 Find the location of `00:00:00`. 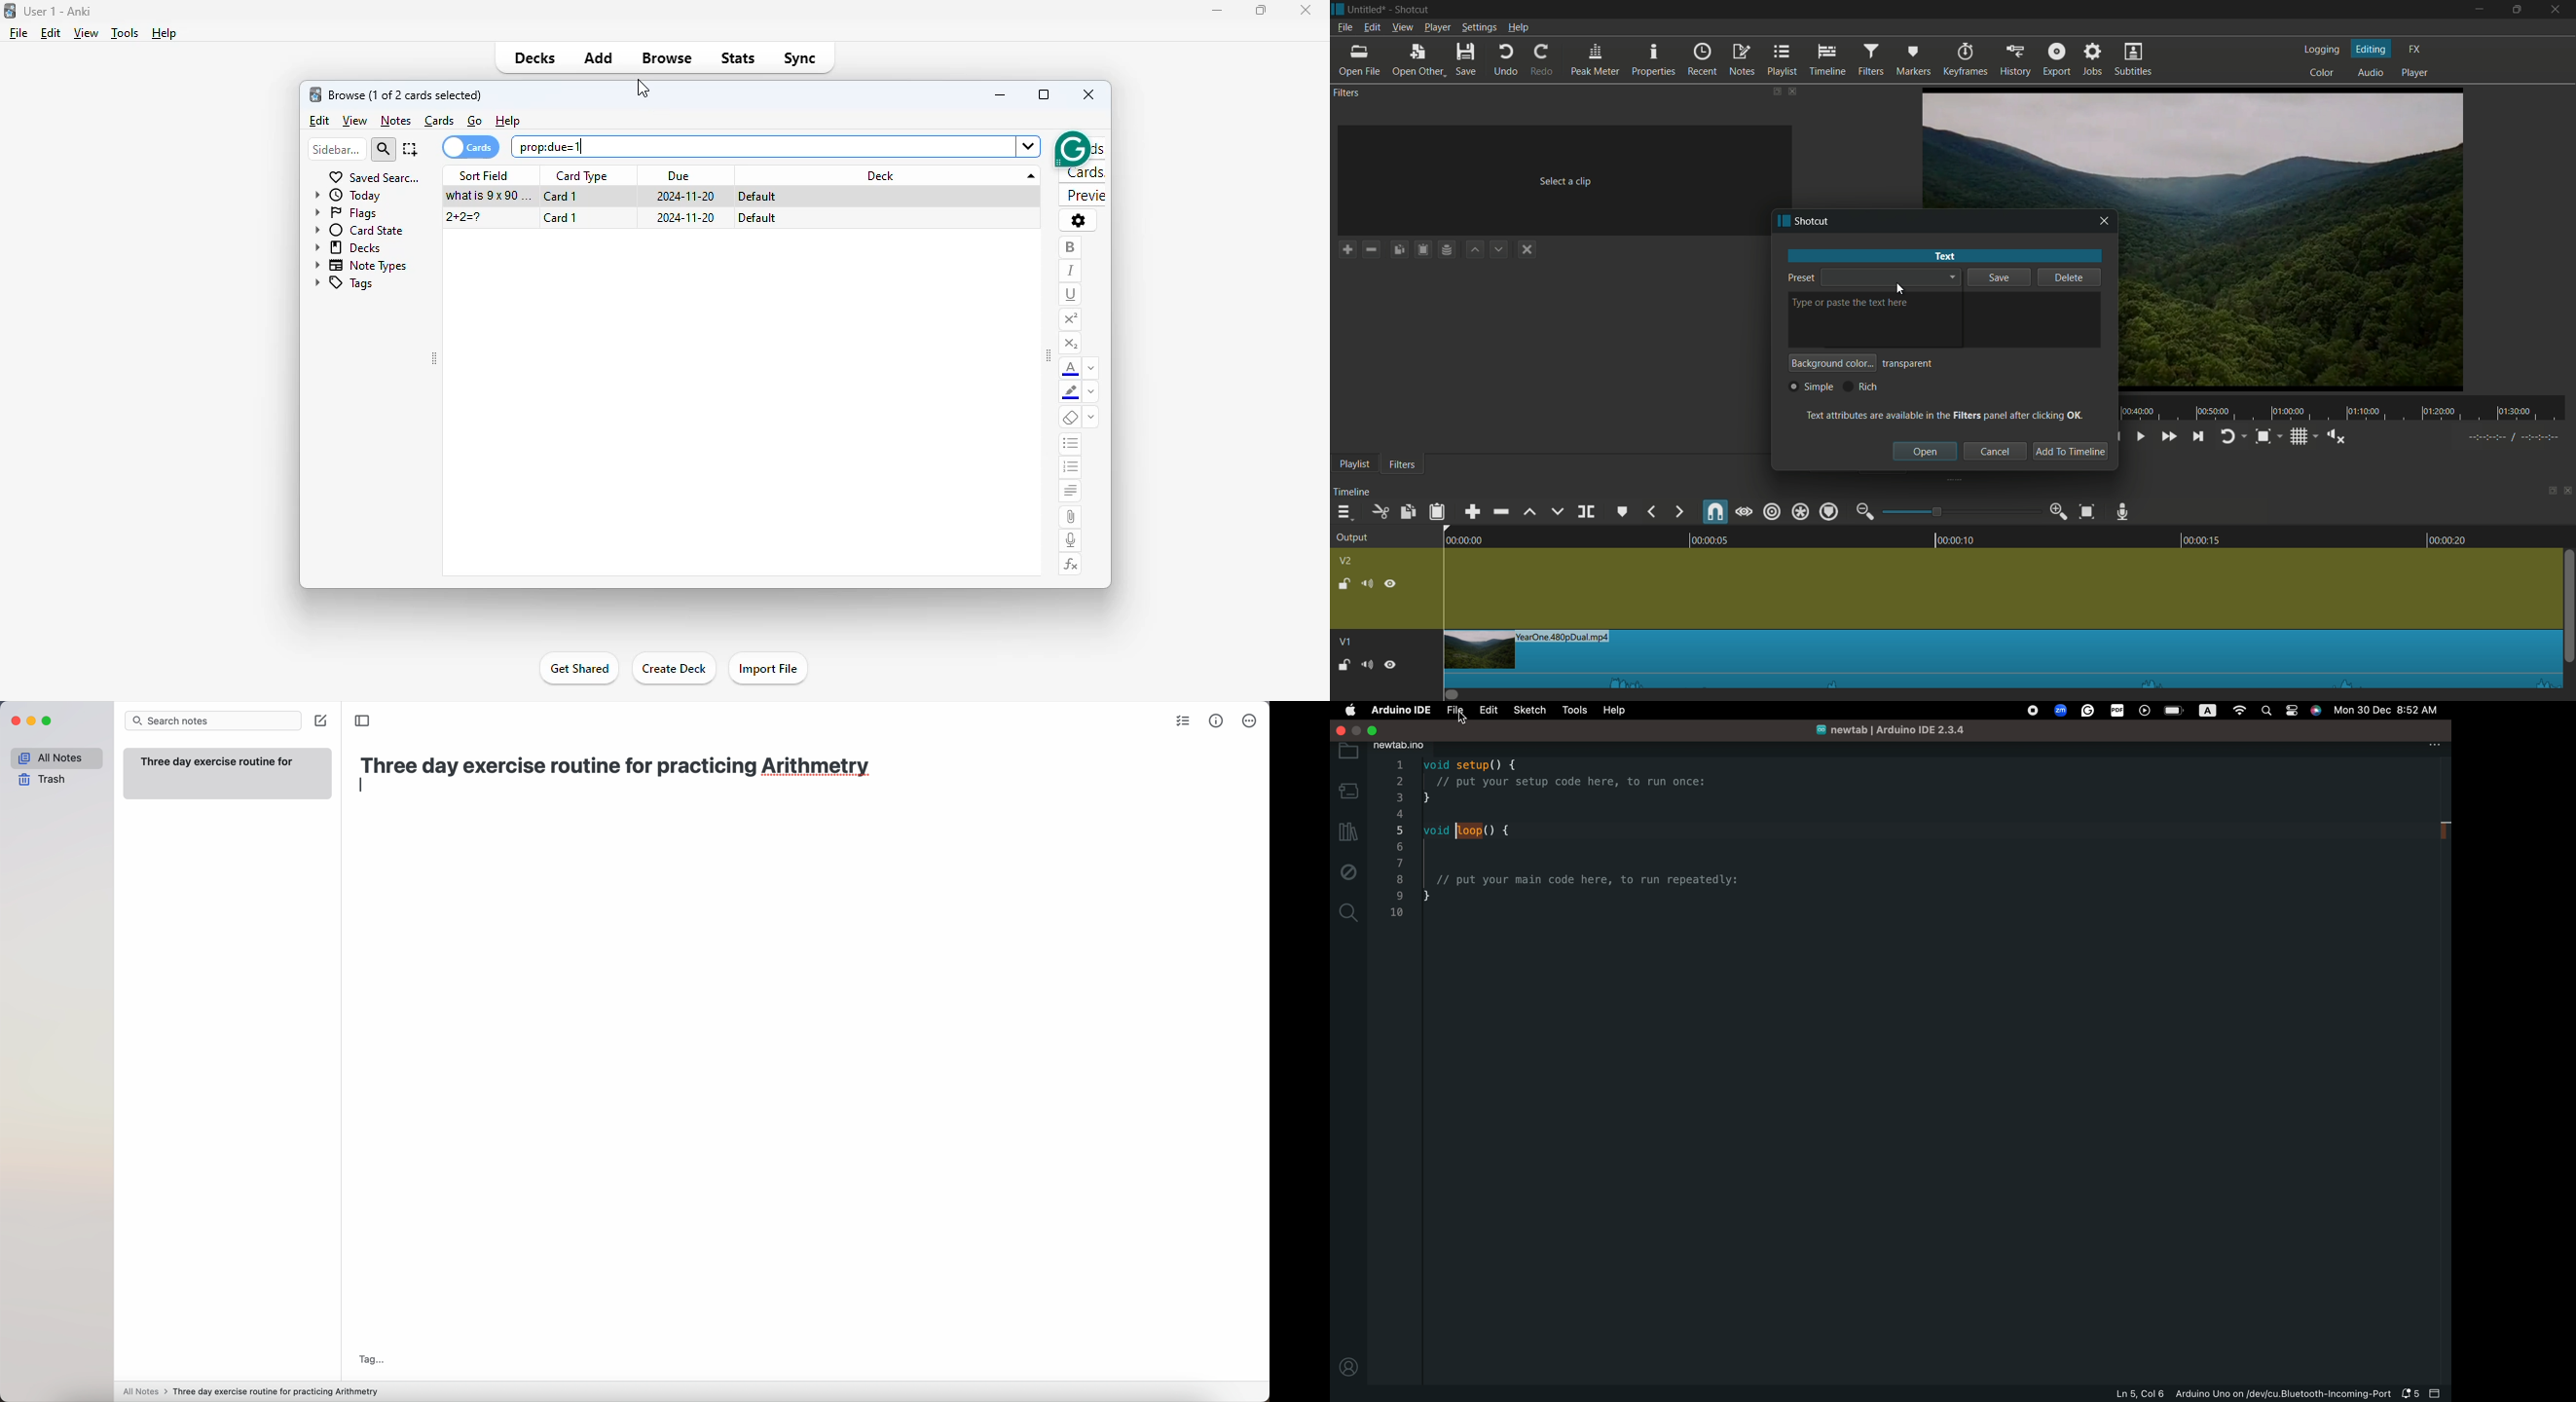

00:00:00 is located at coordinates (1456, 539).